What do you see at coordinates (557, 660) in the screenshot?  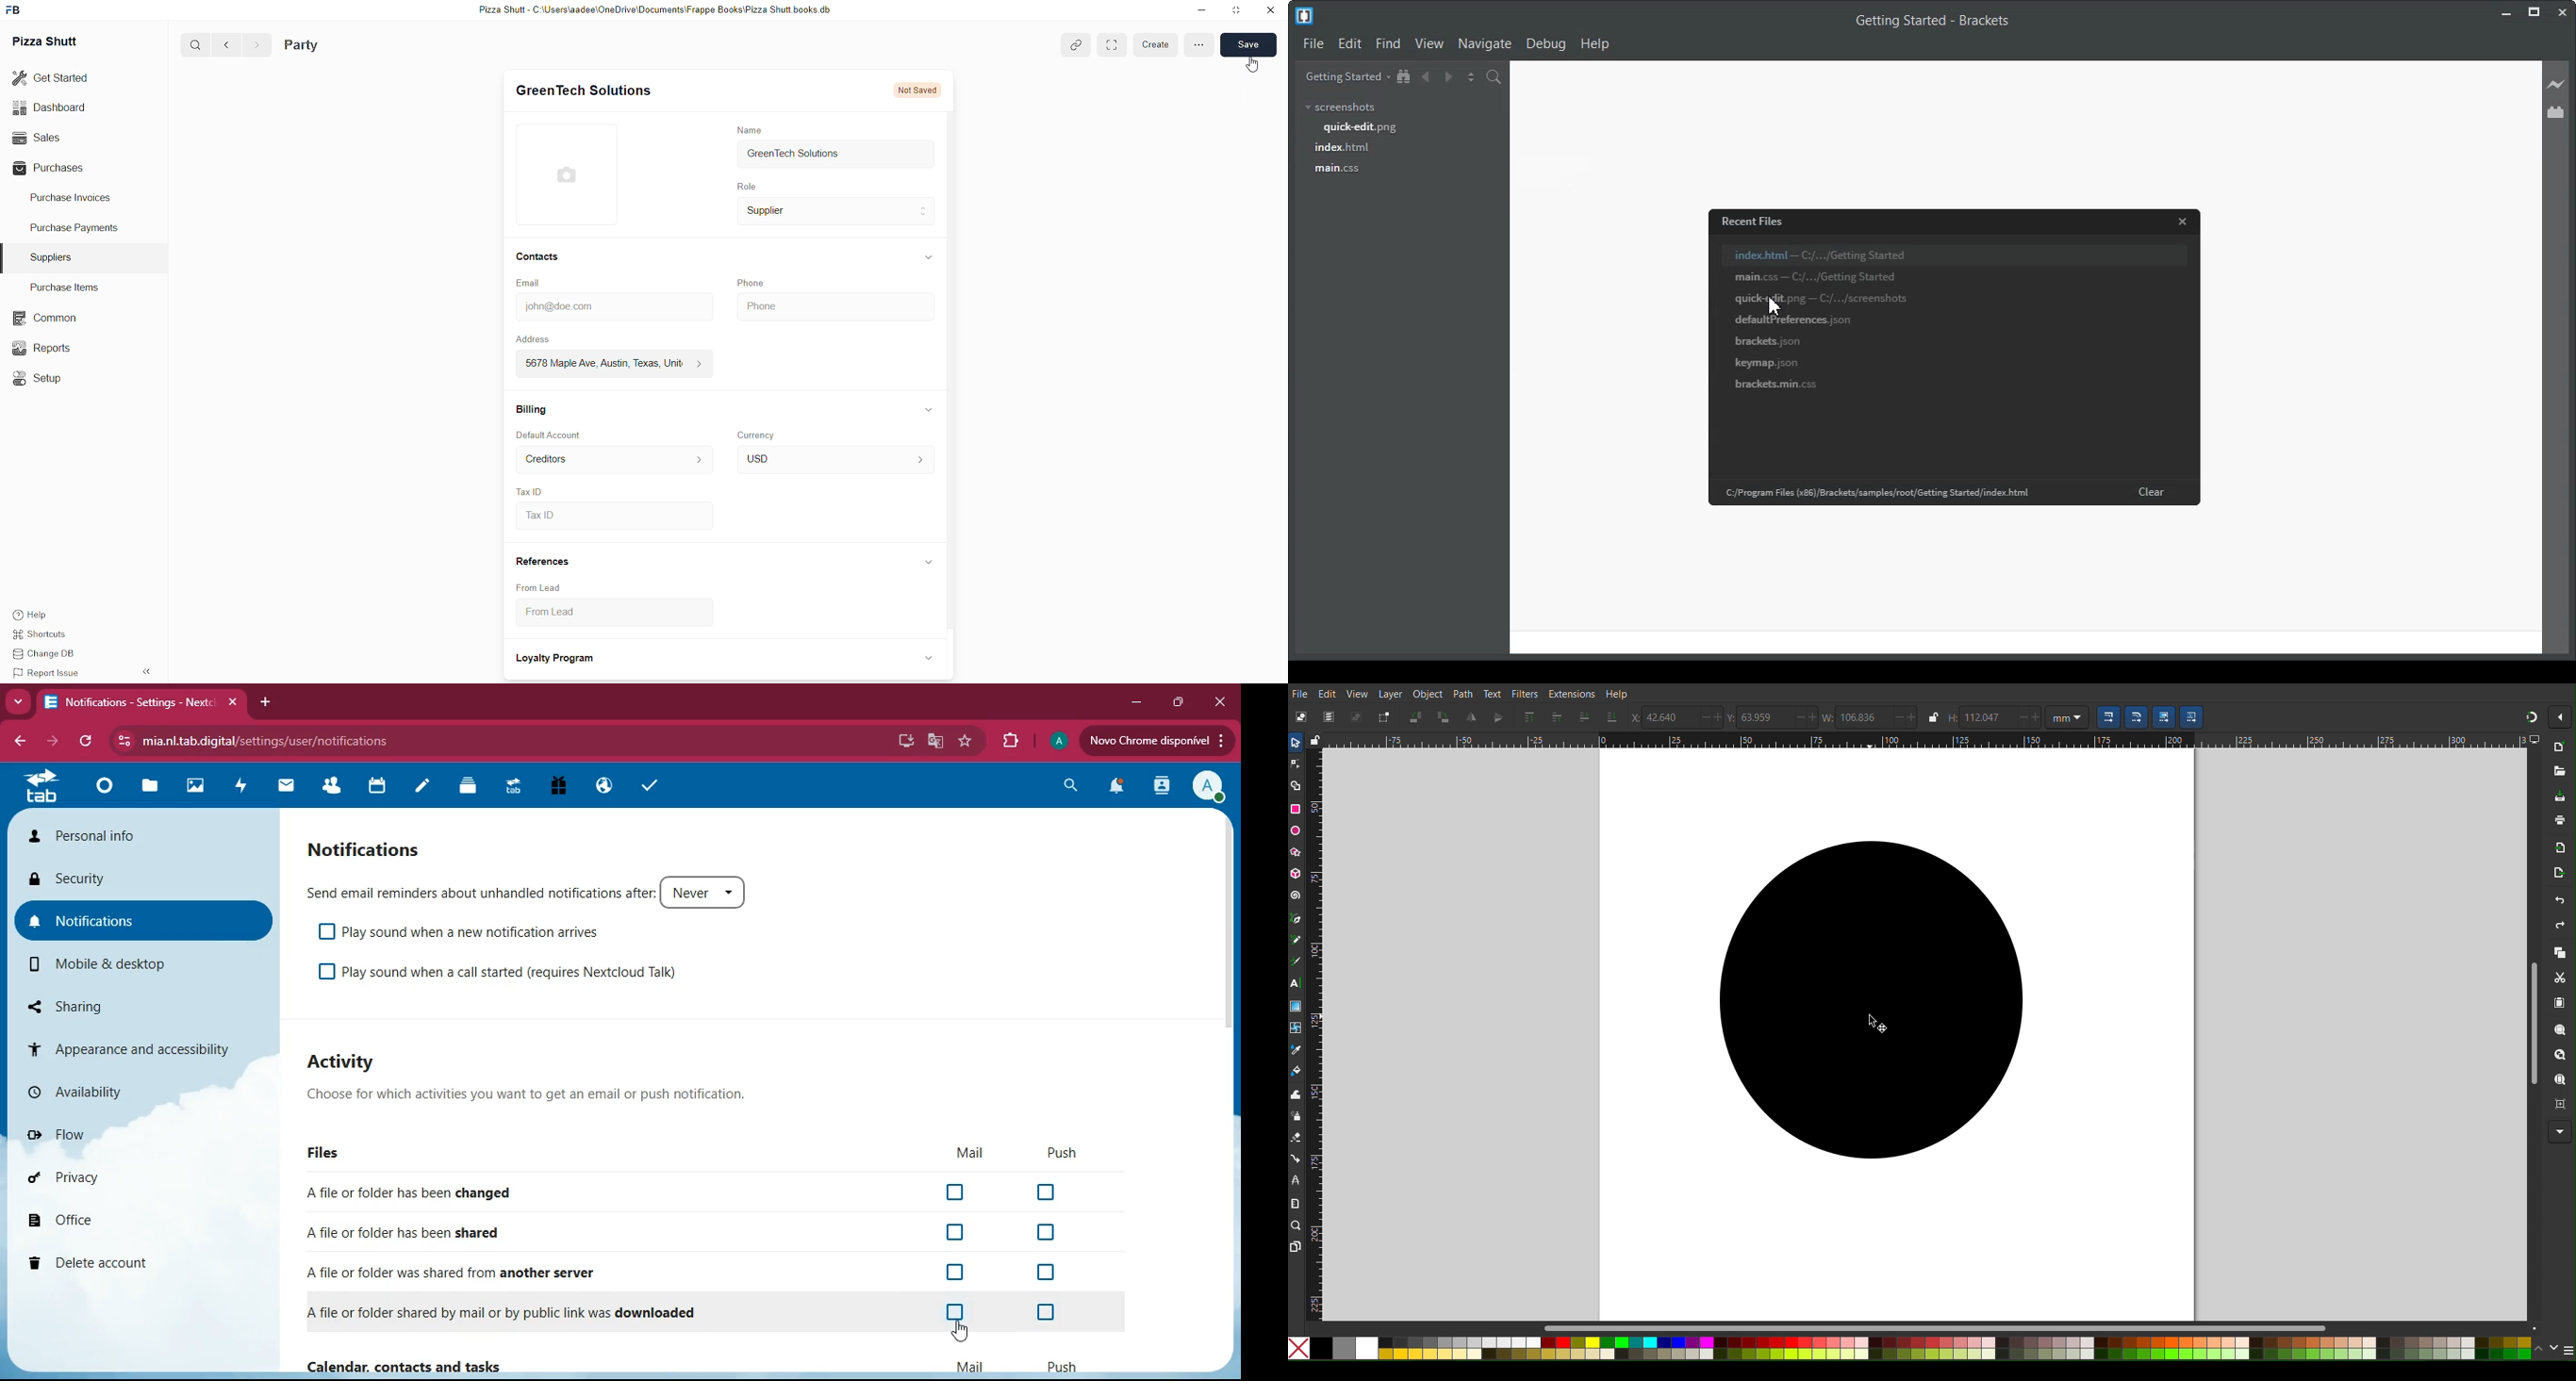 I see `Loyalty Program` at bounding box center [557, 660].